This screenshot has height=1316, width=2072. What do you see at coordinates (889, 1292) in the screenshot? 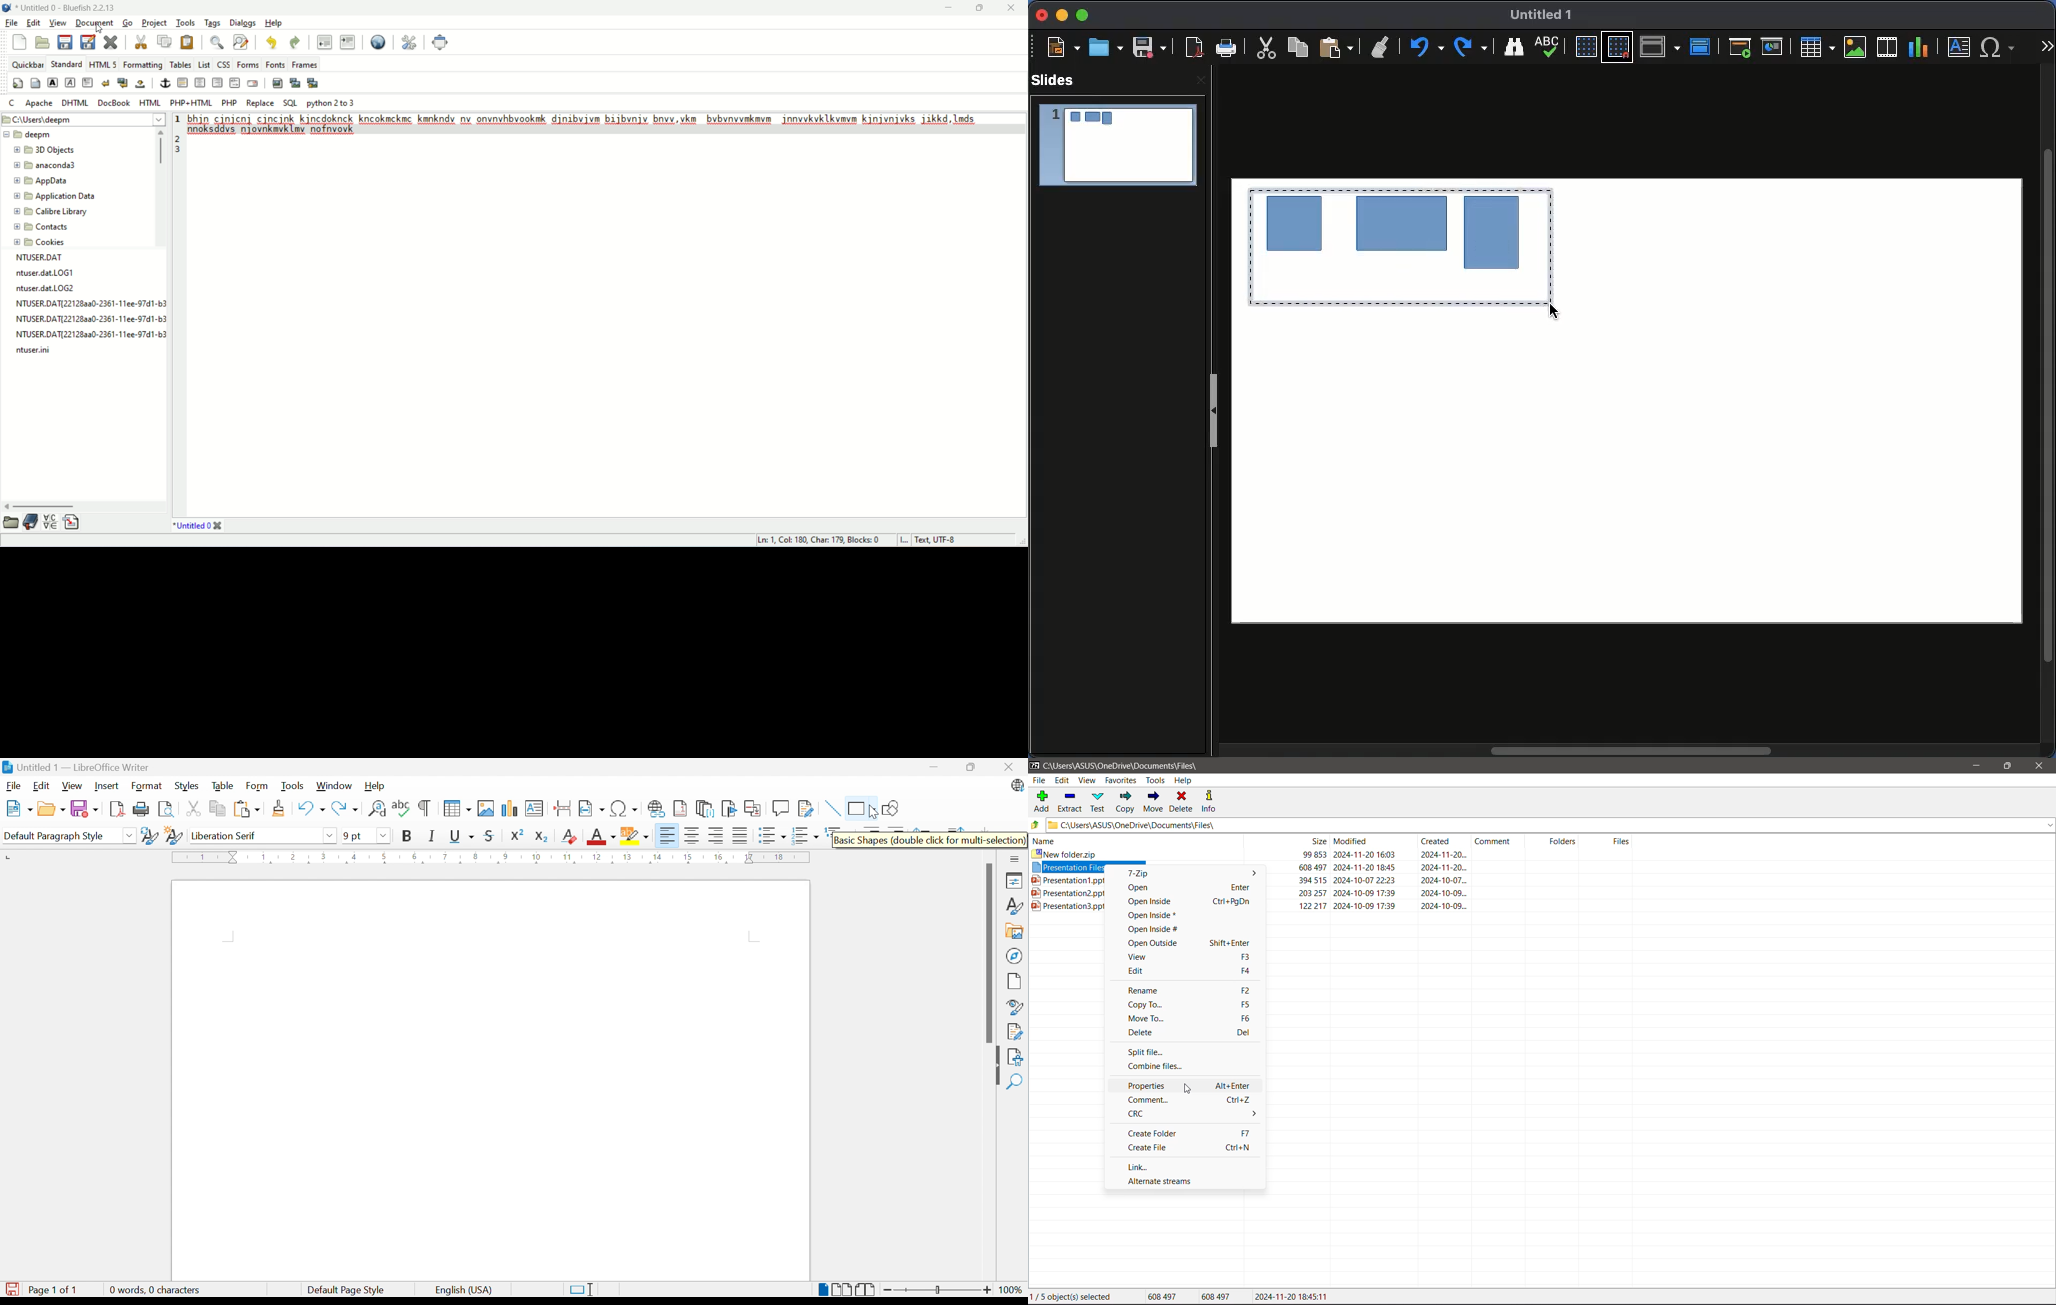
I see `Zoom out` at bounding box center [889, 1292].